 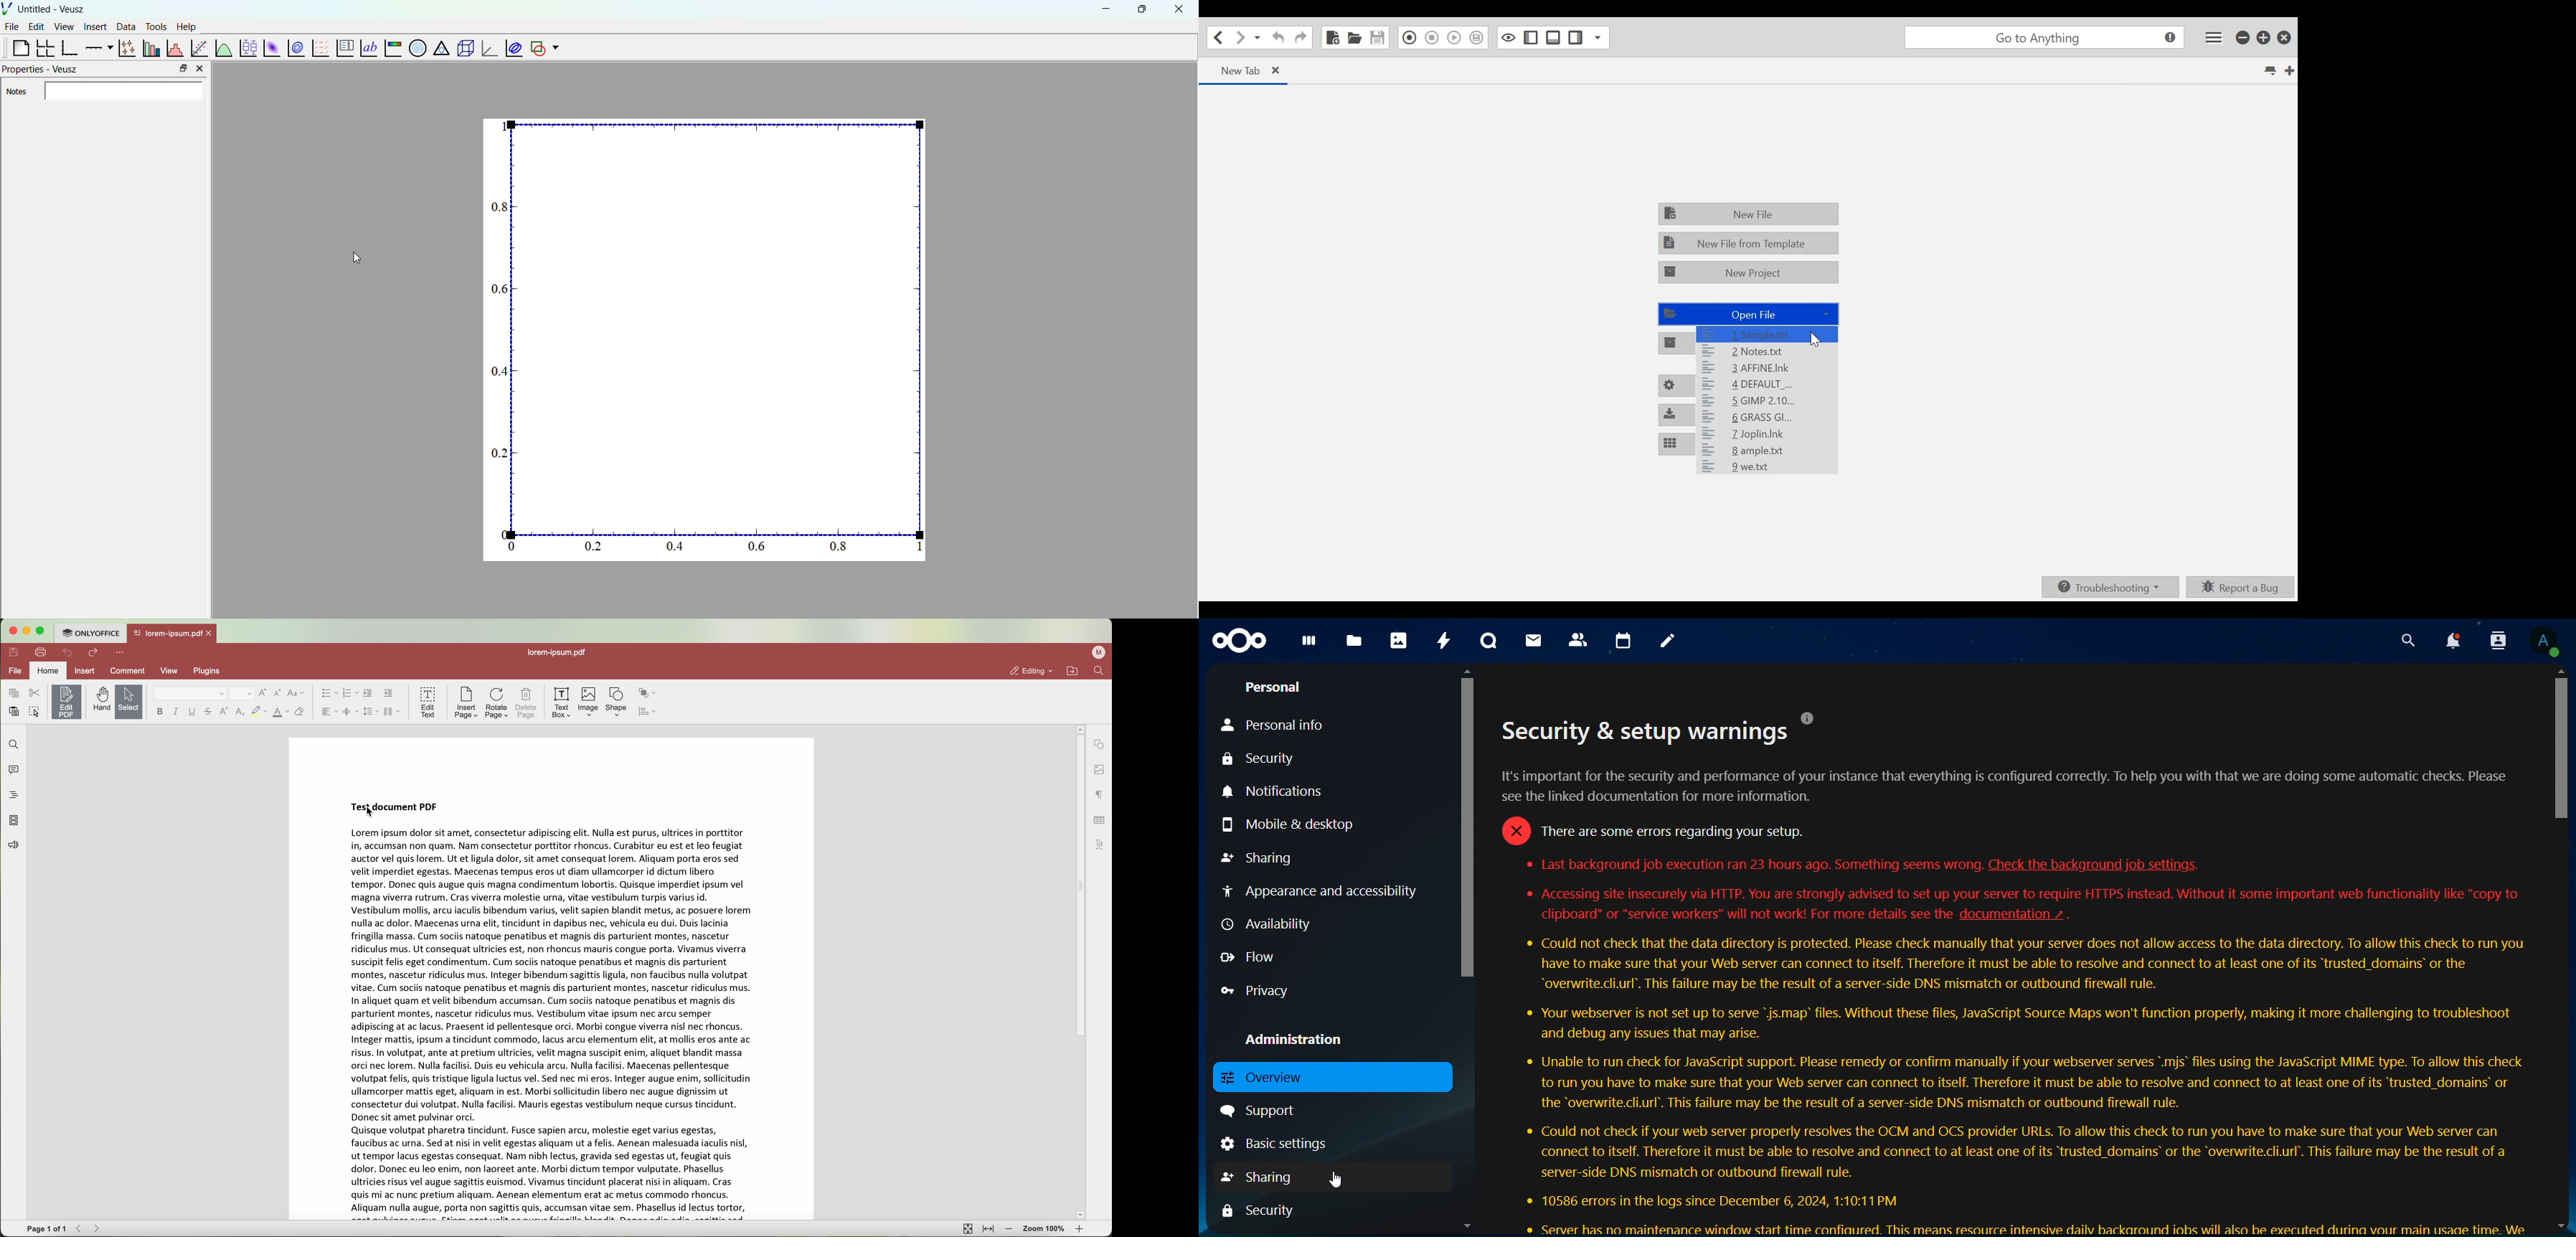 I want to click on Icon, so click(x=1237, y=641).